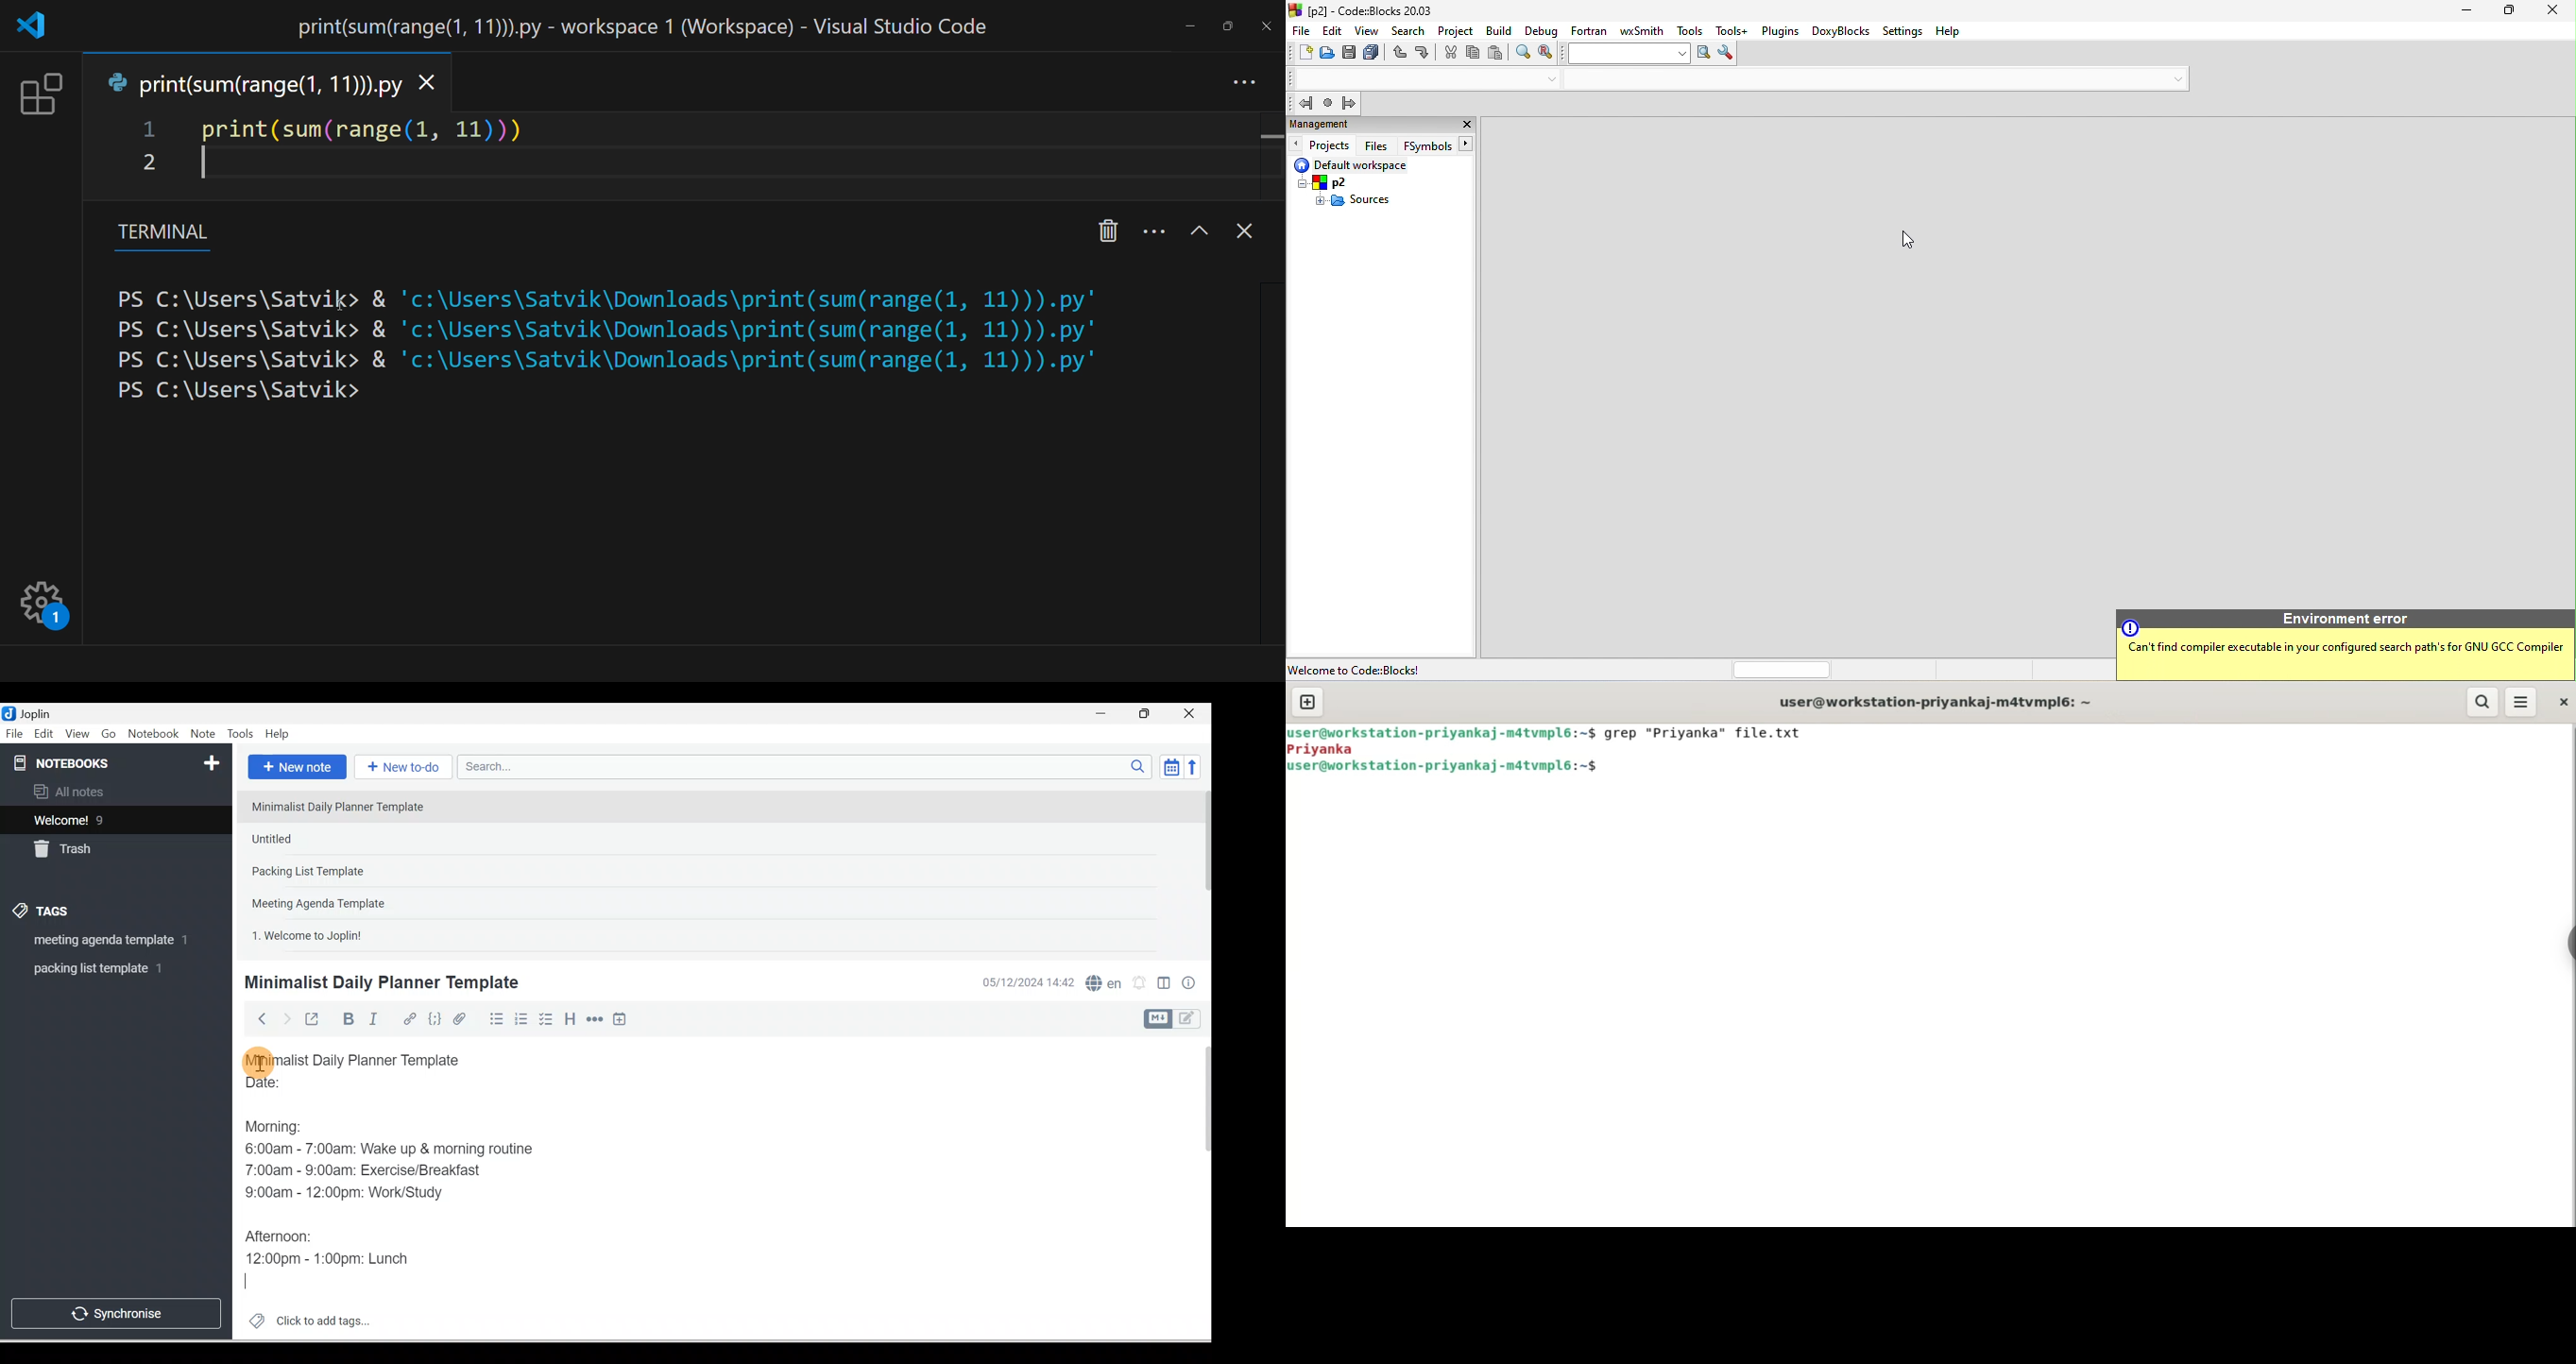  What do you see at coordinates (2522, 702) in the screenshot?
I see `menu` at bounding box center [2522, 702].